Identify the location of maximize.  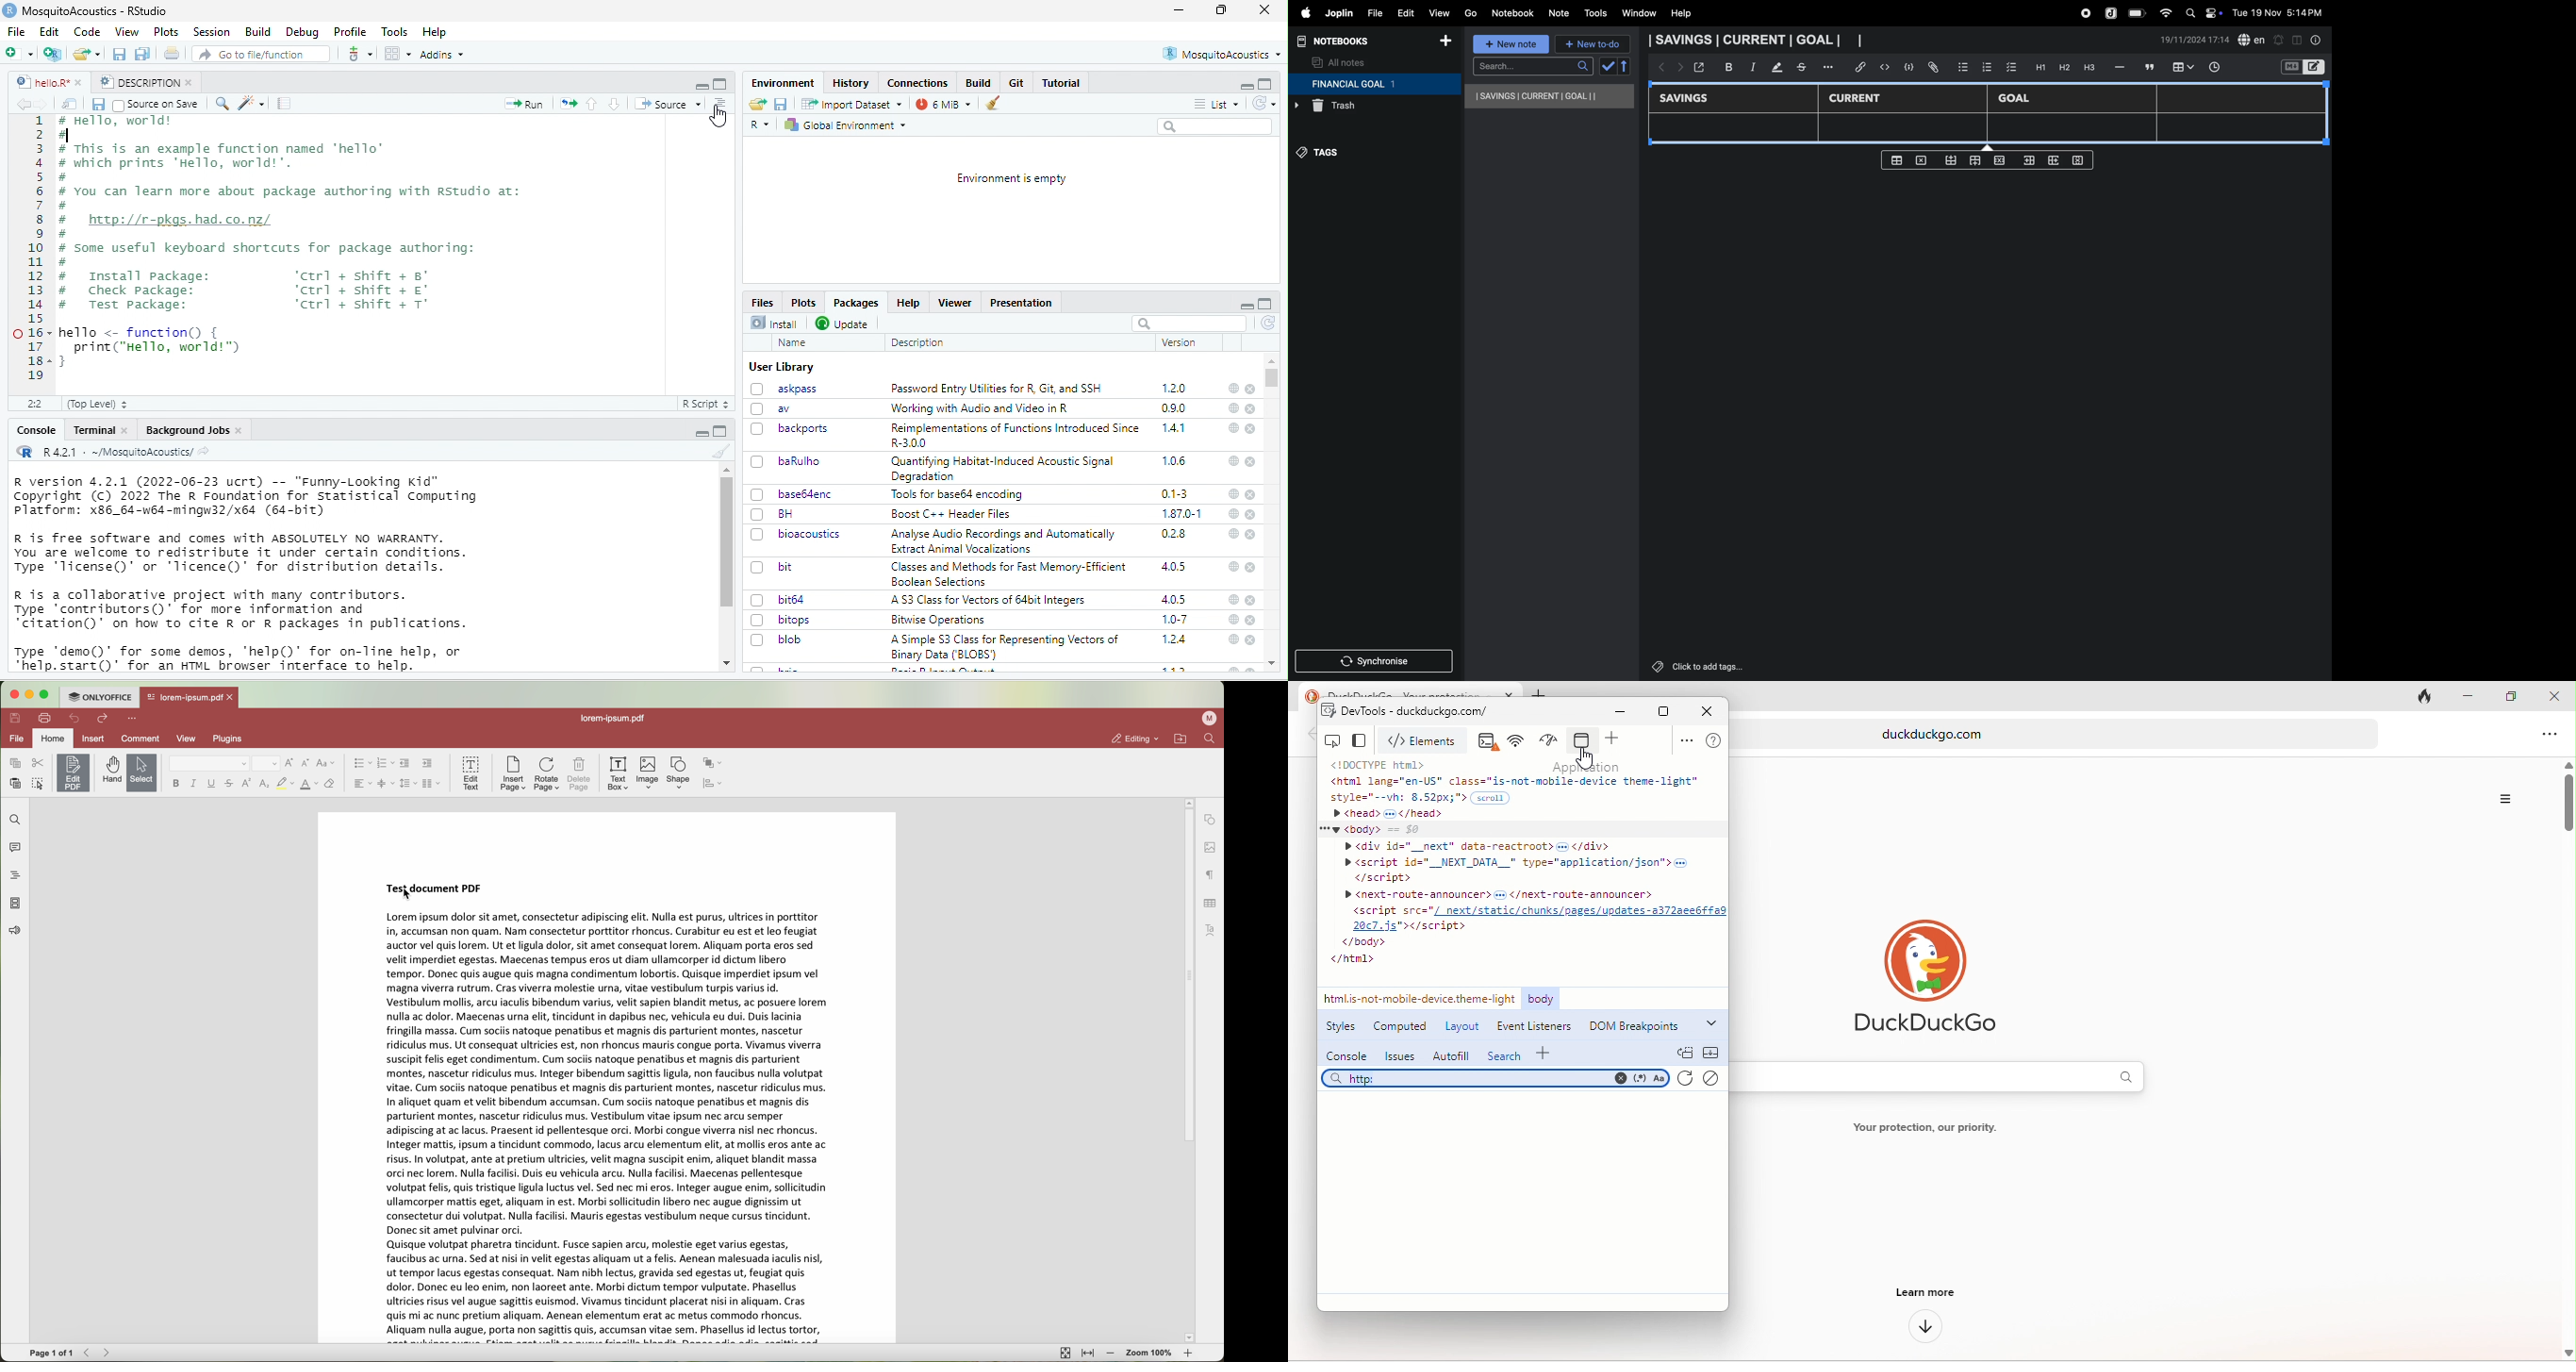
(1265, 84).